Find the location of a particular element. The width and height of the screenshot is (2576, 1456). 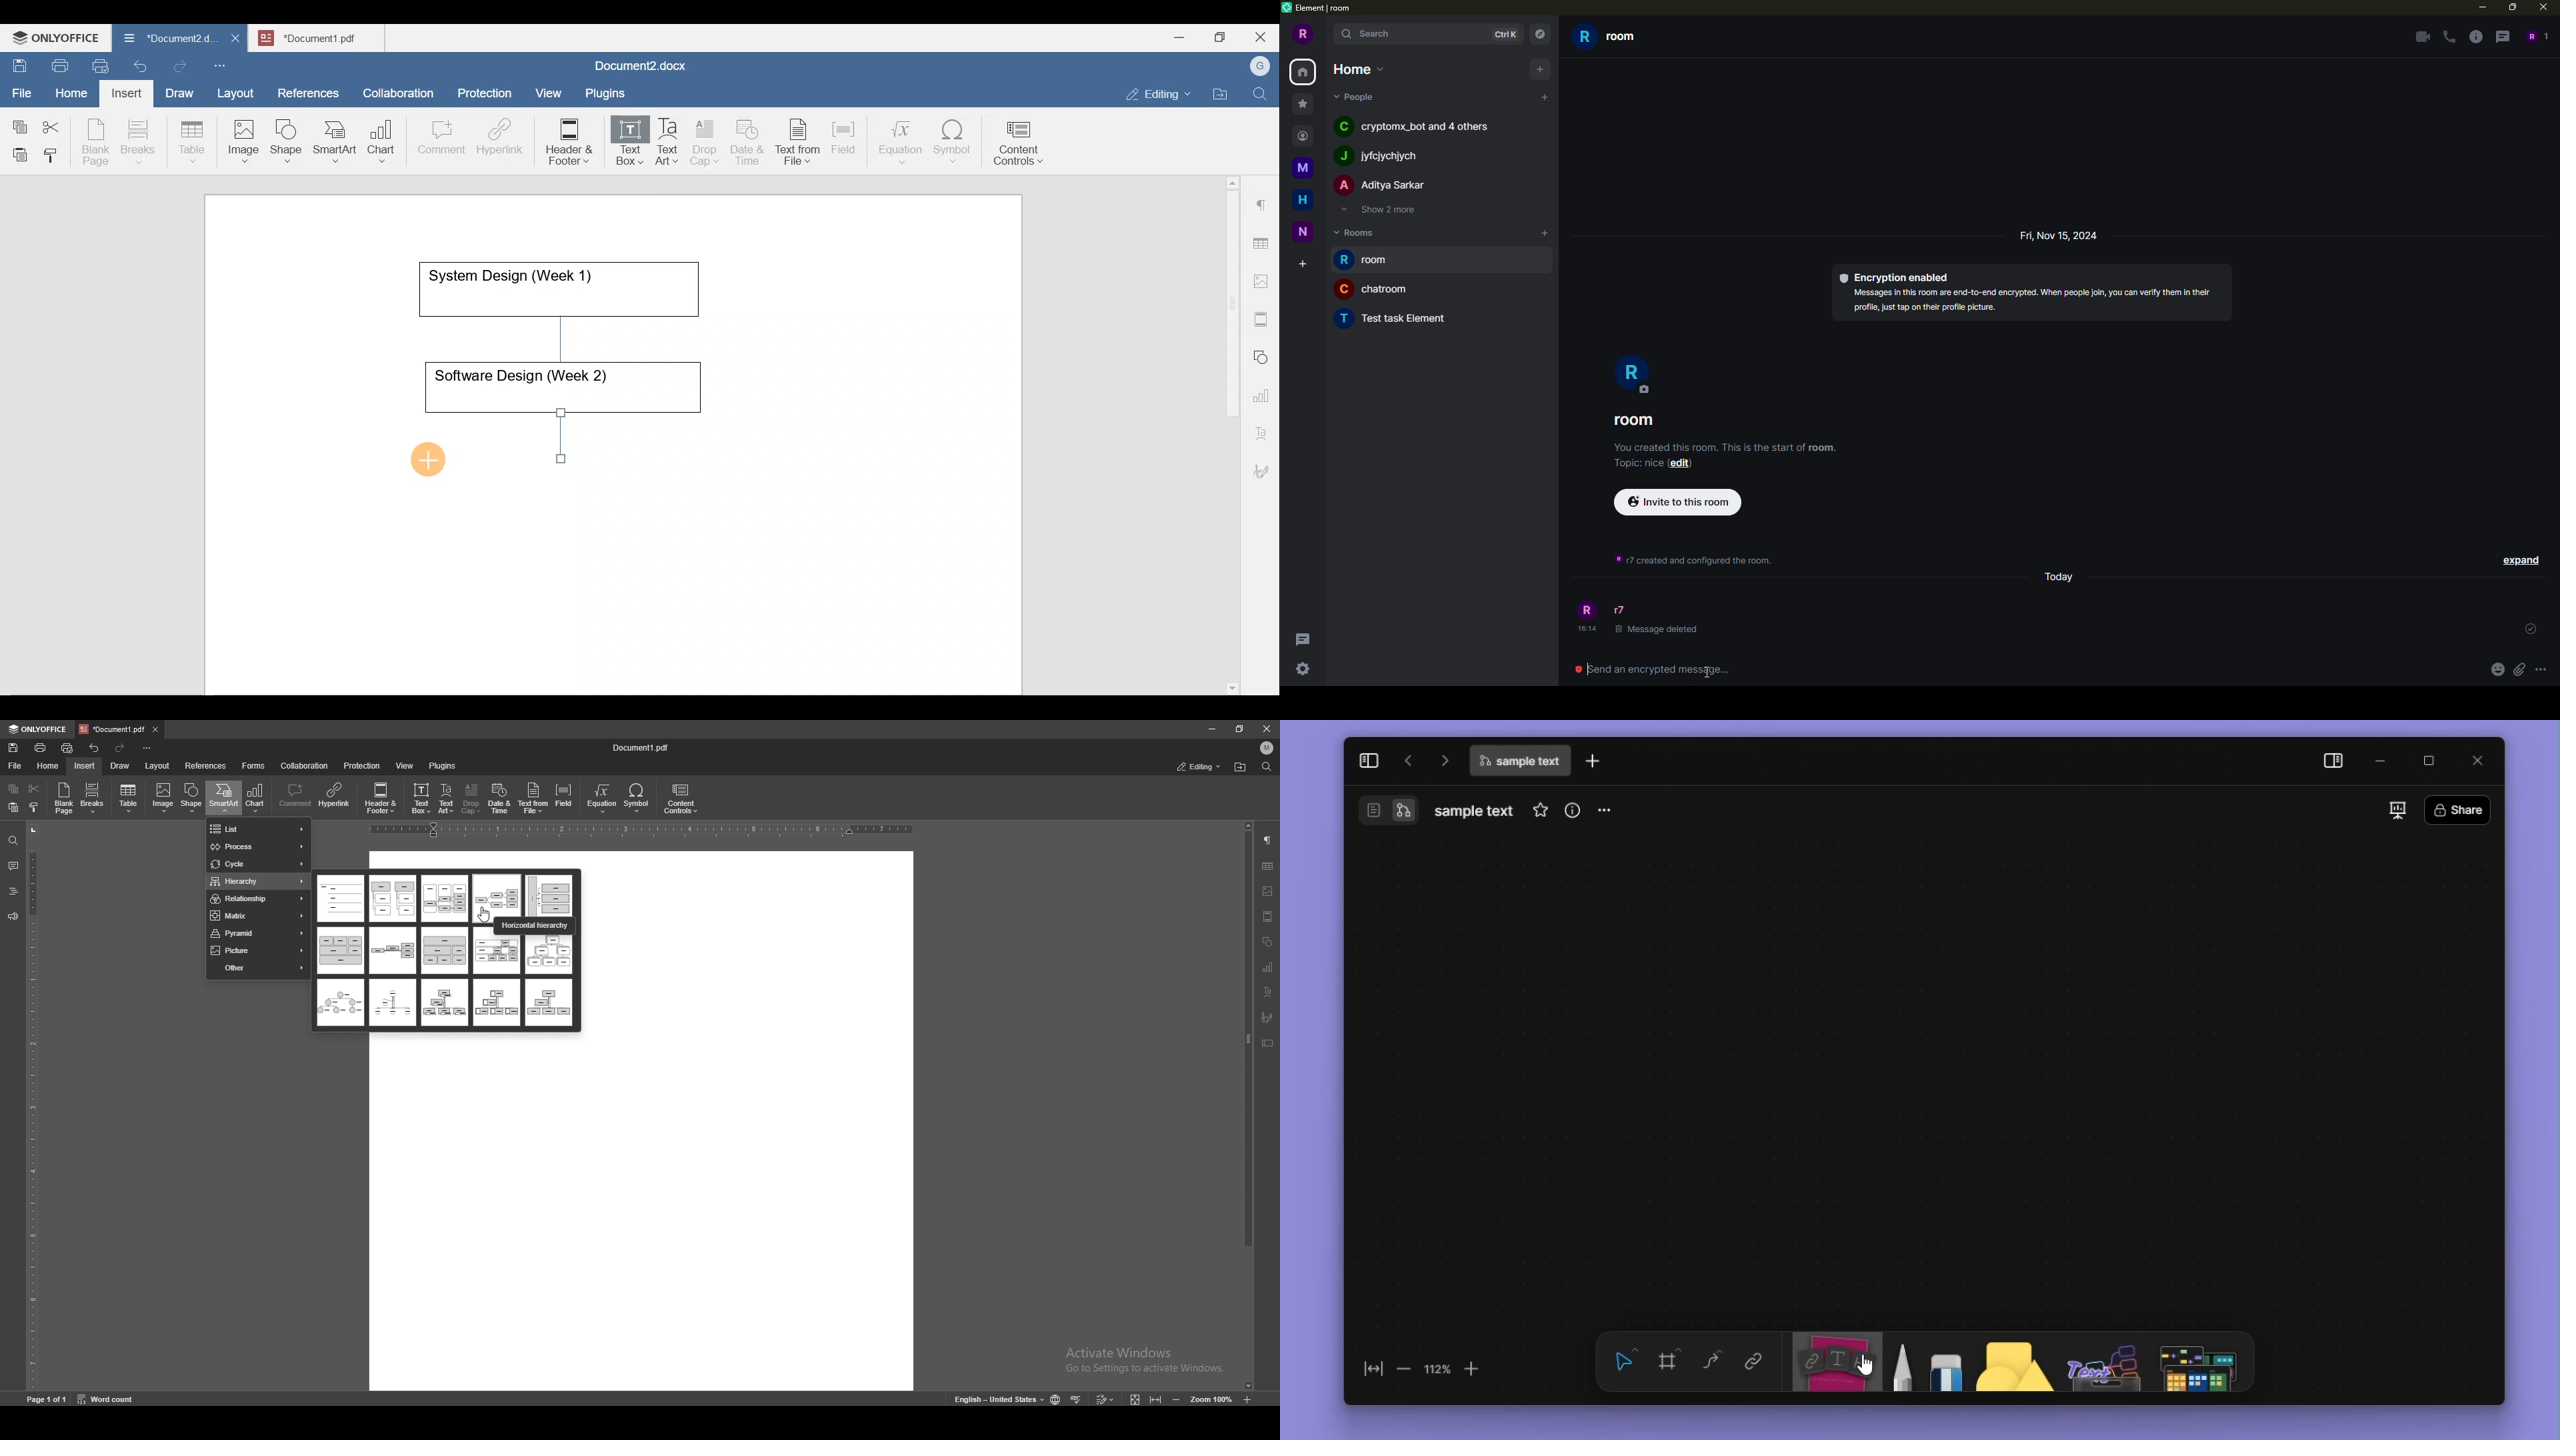

header and footer is located at coordinates (1269, 917).